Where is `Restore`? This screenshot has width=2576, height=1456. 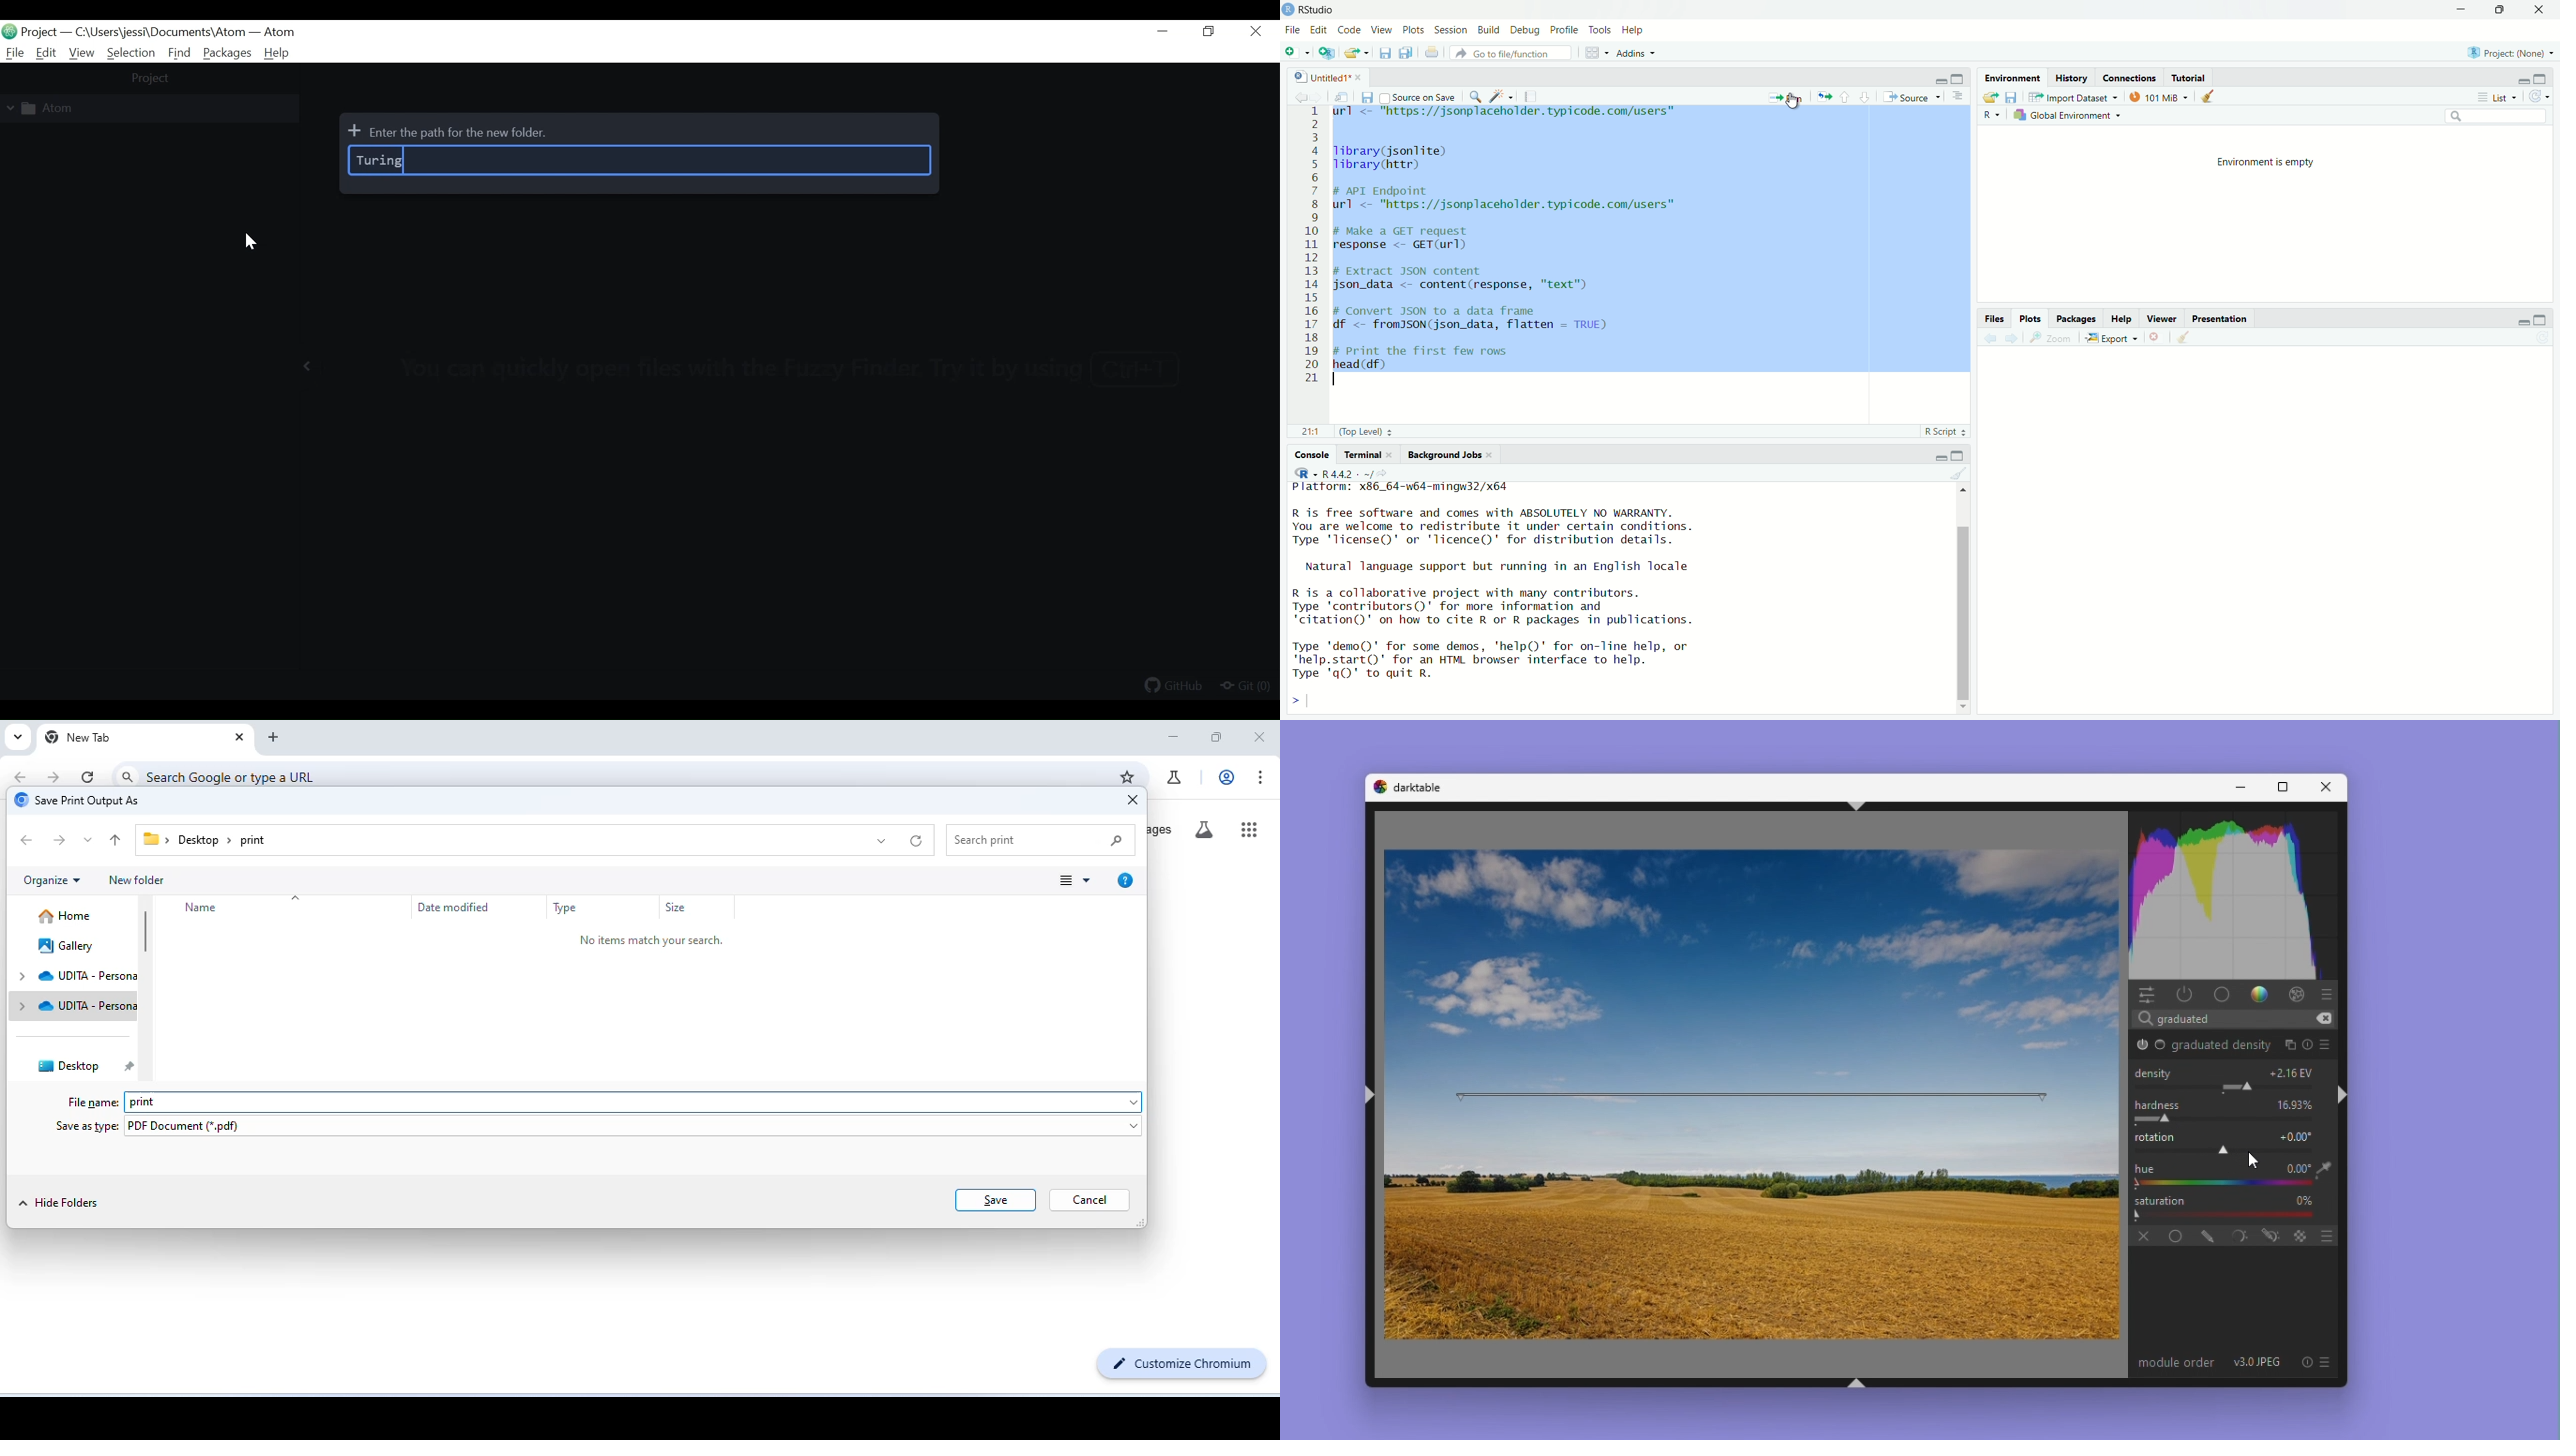
Restore is located at coordinates (1211, 32).